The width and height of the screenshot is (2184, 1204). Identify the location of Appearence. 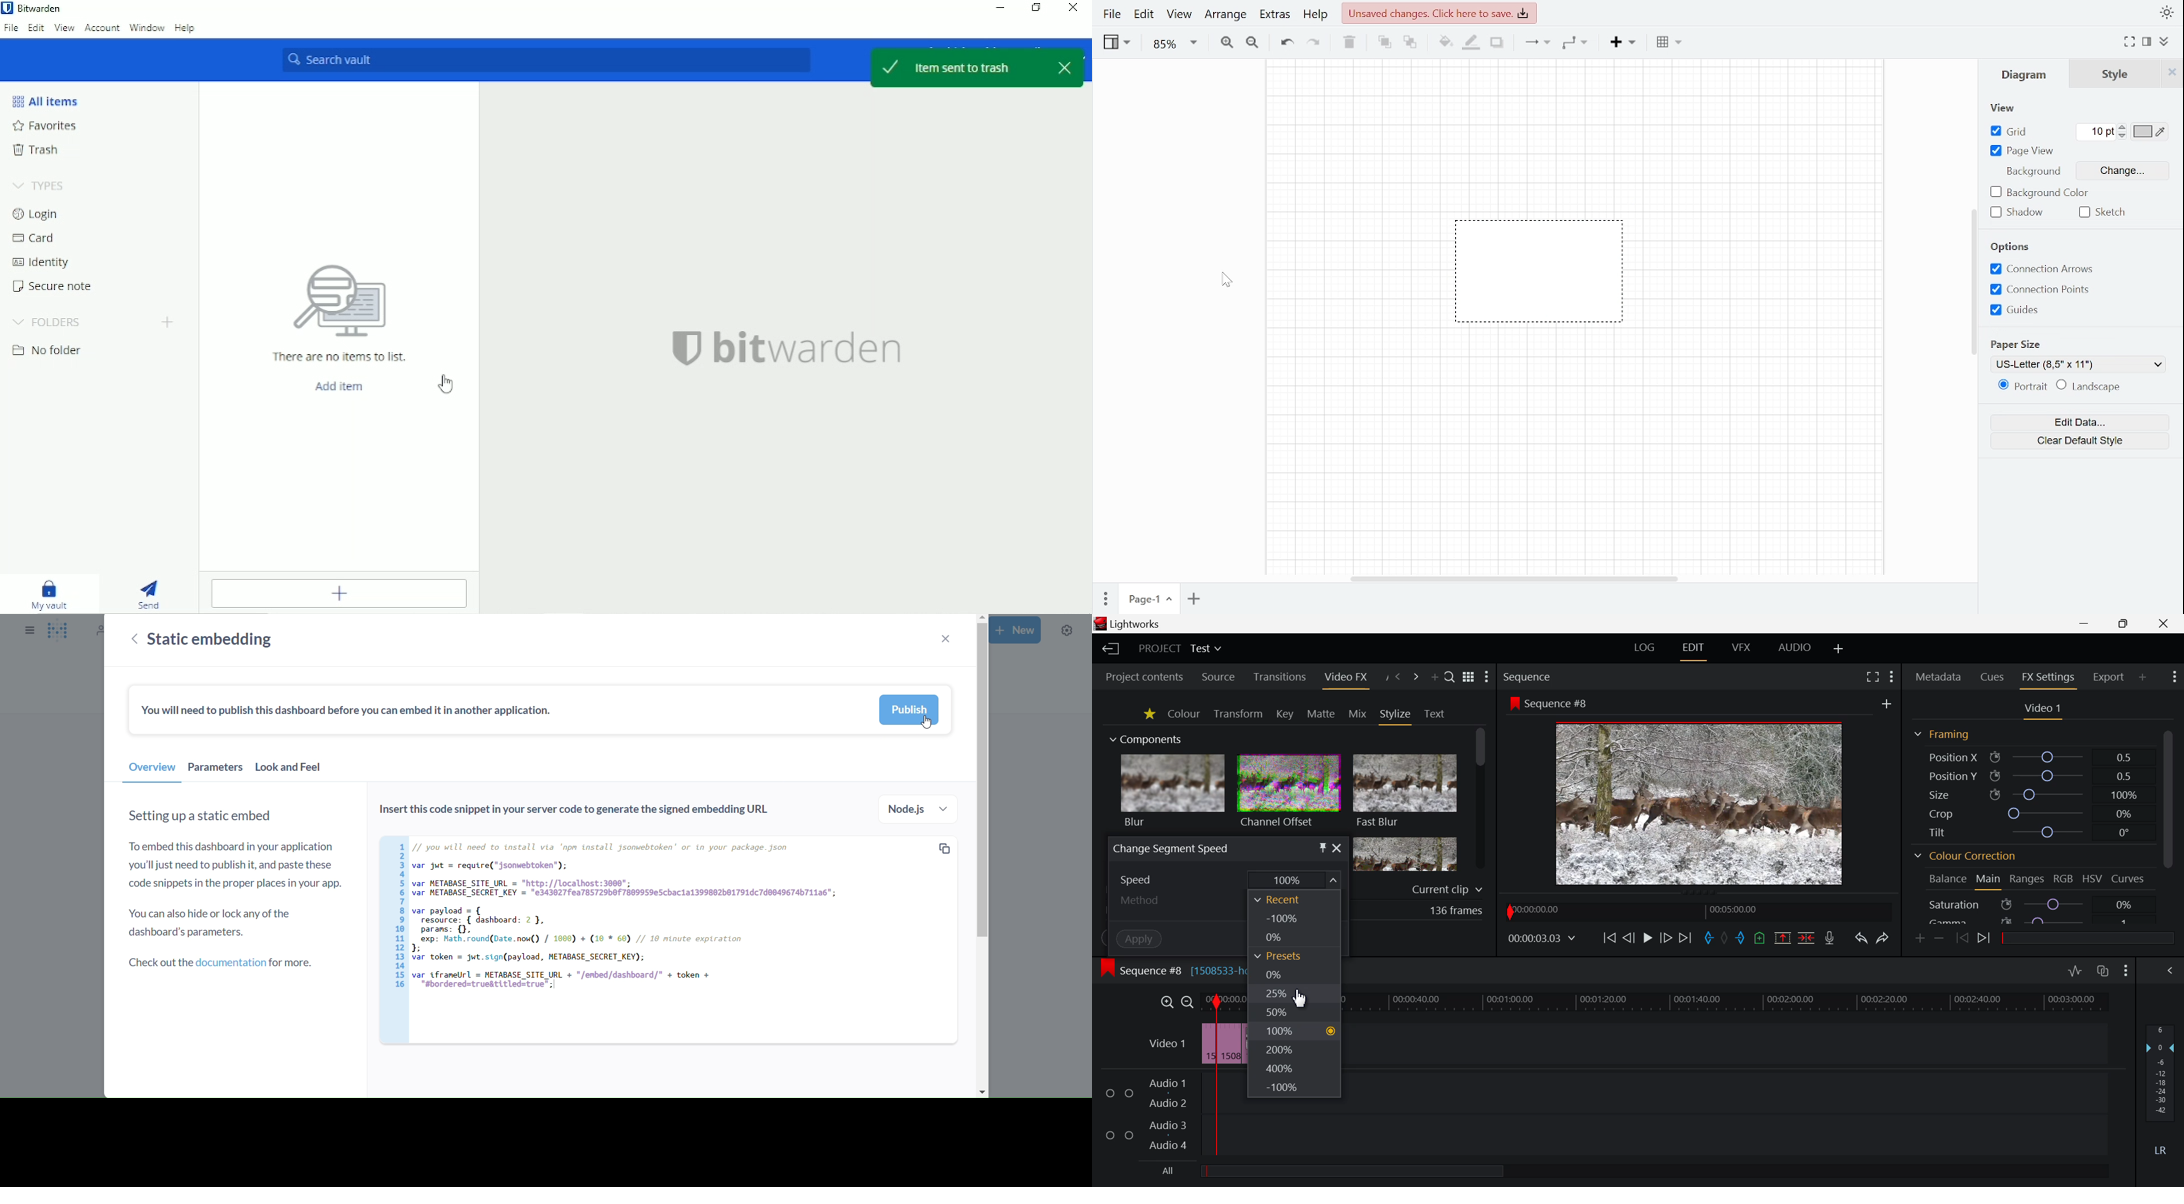
(2168, 11).